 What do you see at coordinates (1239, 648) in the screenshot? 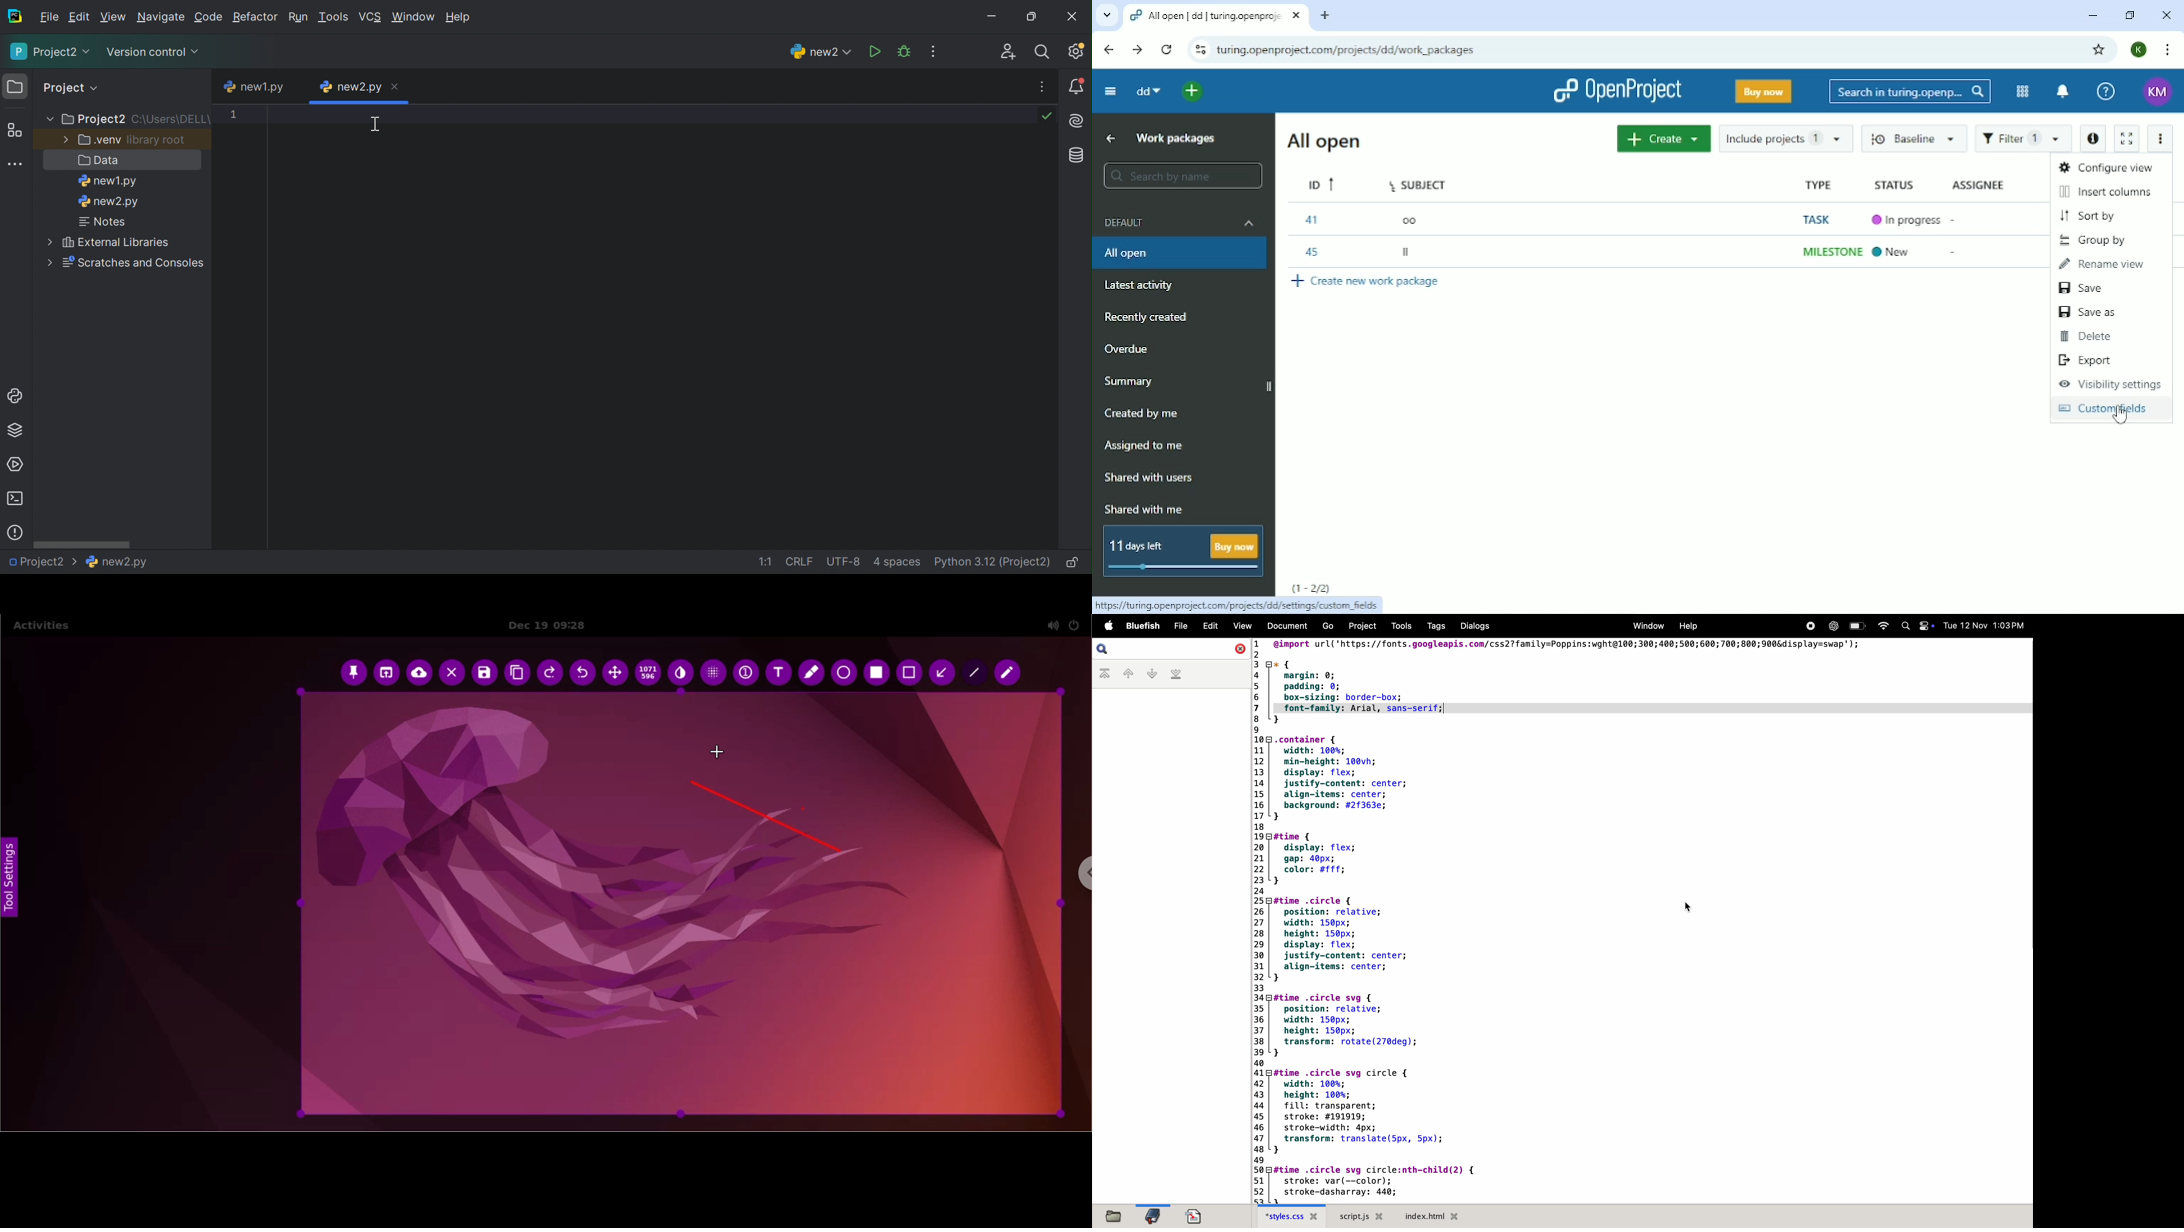
I see `Close` at bounding box center [1239, 648].